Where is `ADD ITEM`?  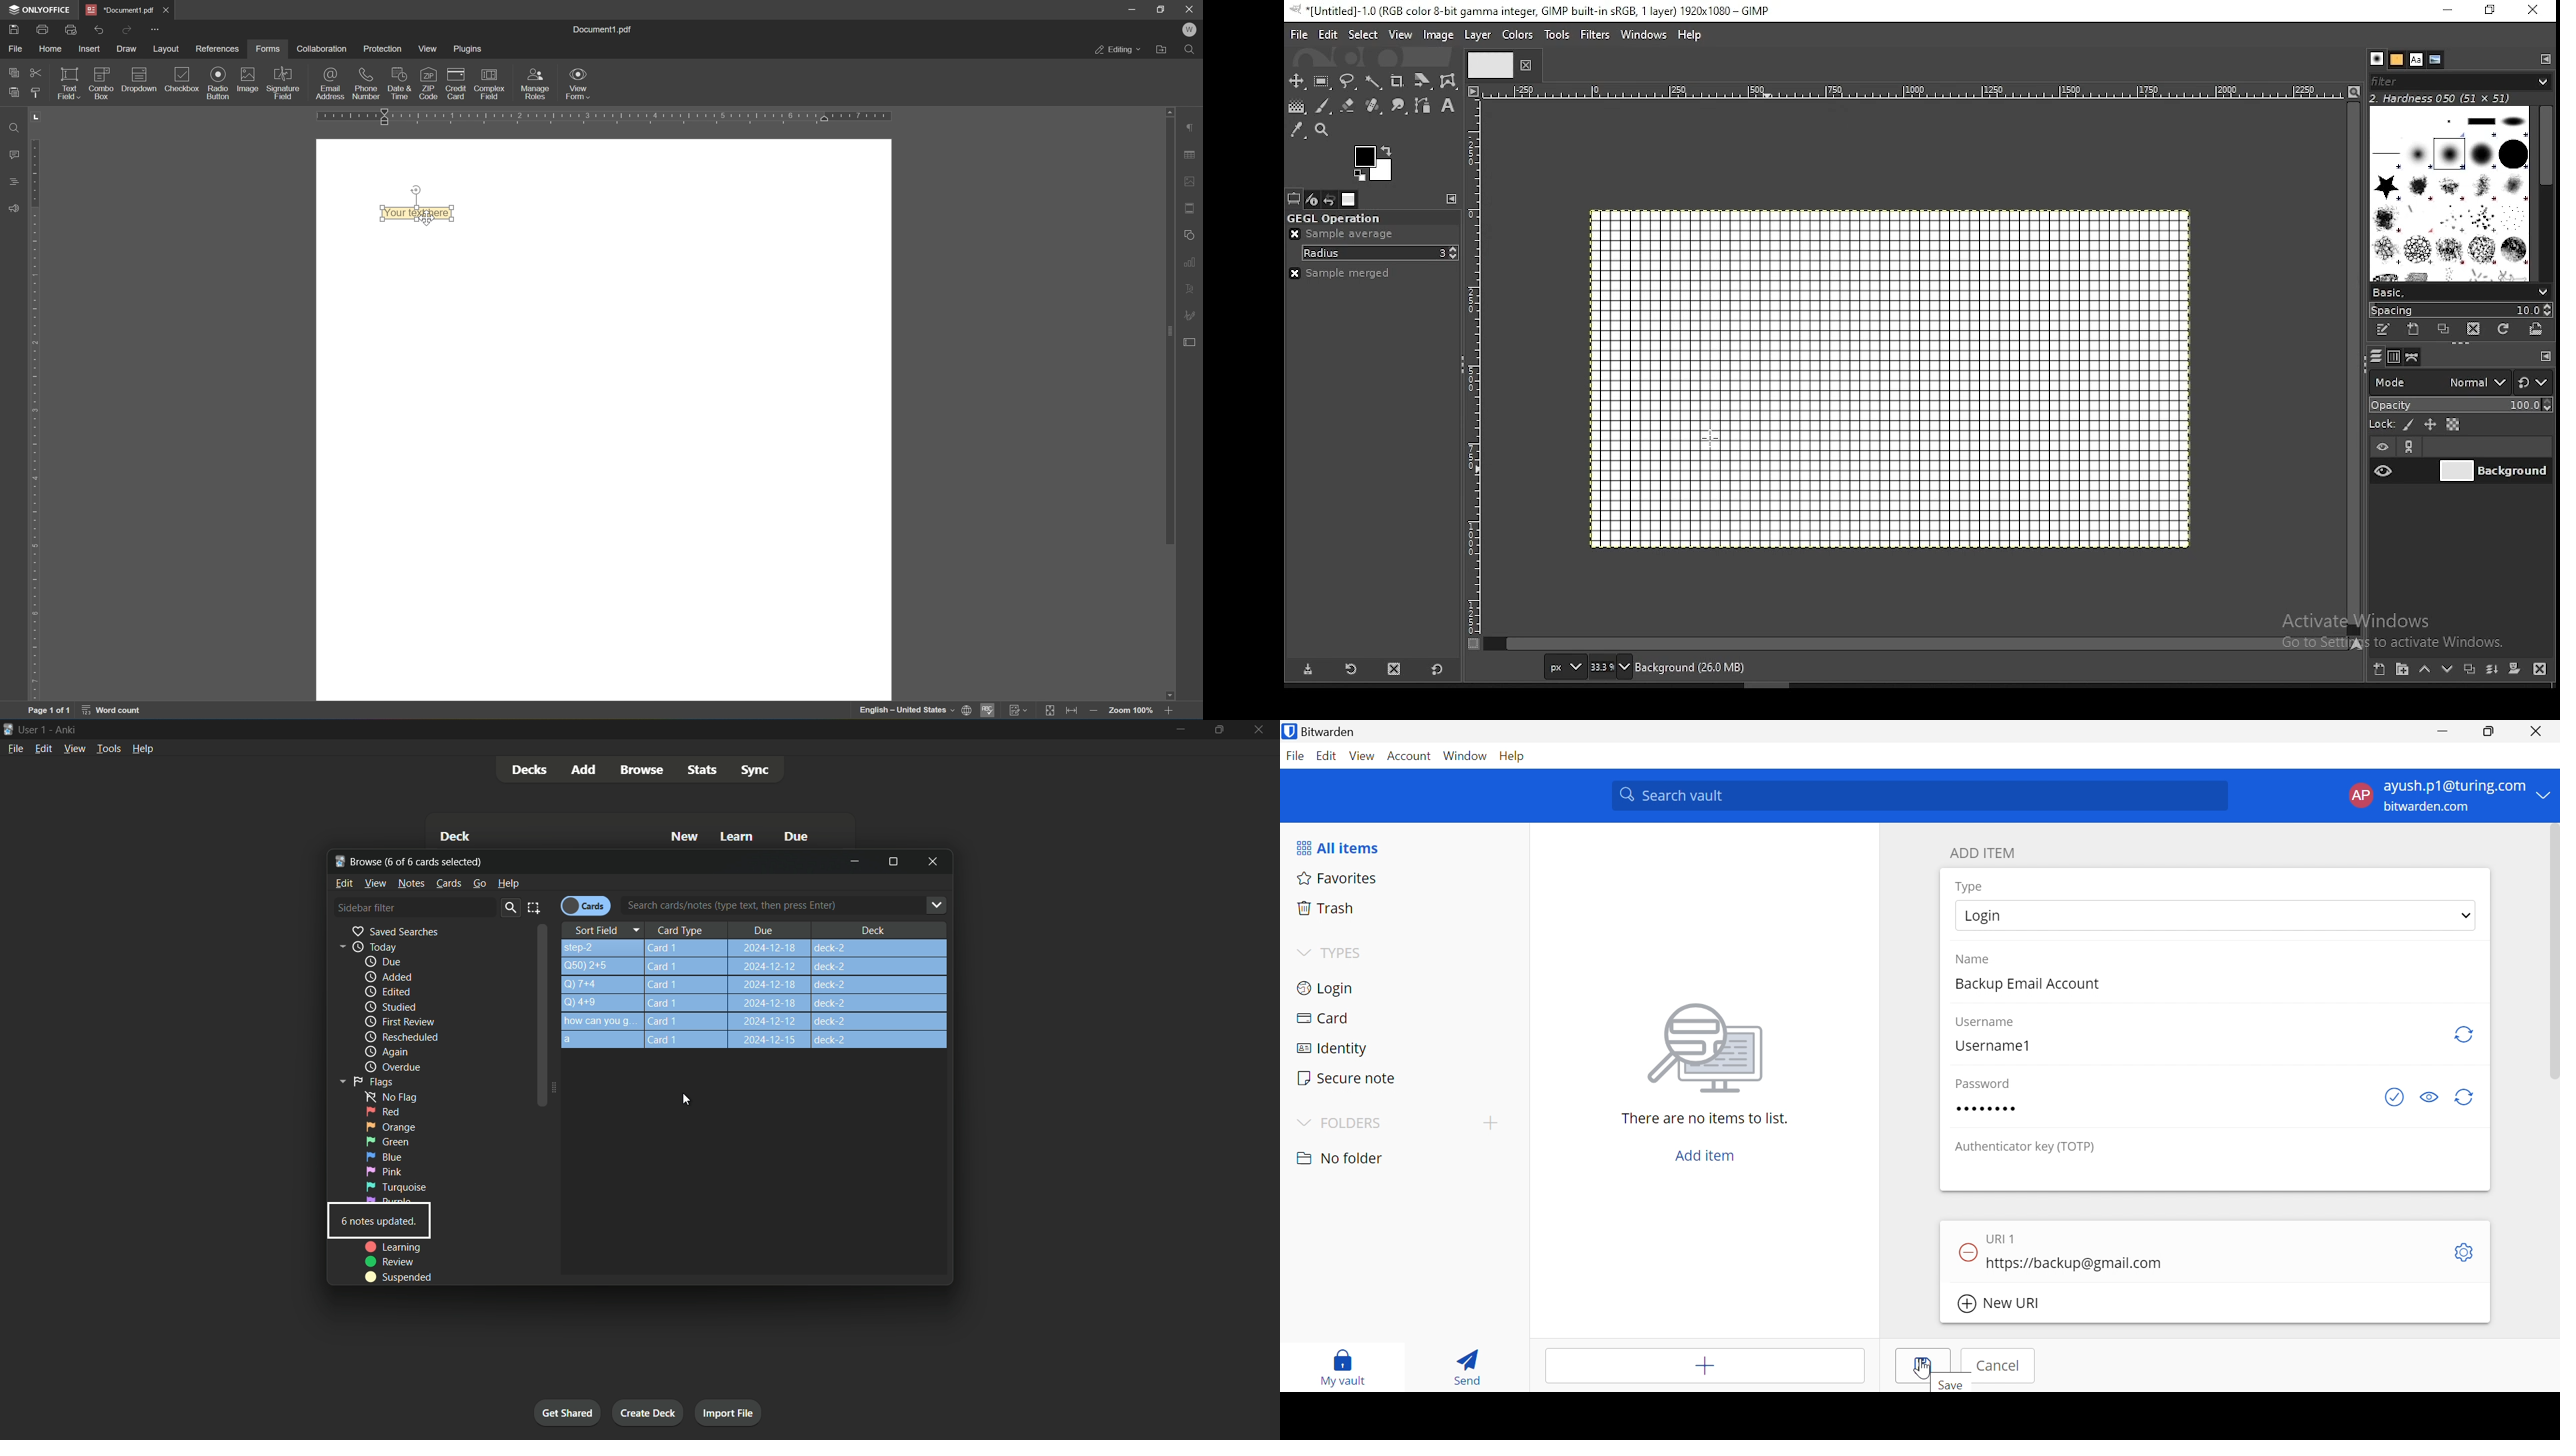 ADD ITEM is located at coordinates (1983, 854).